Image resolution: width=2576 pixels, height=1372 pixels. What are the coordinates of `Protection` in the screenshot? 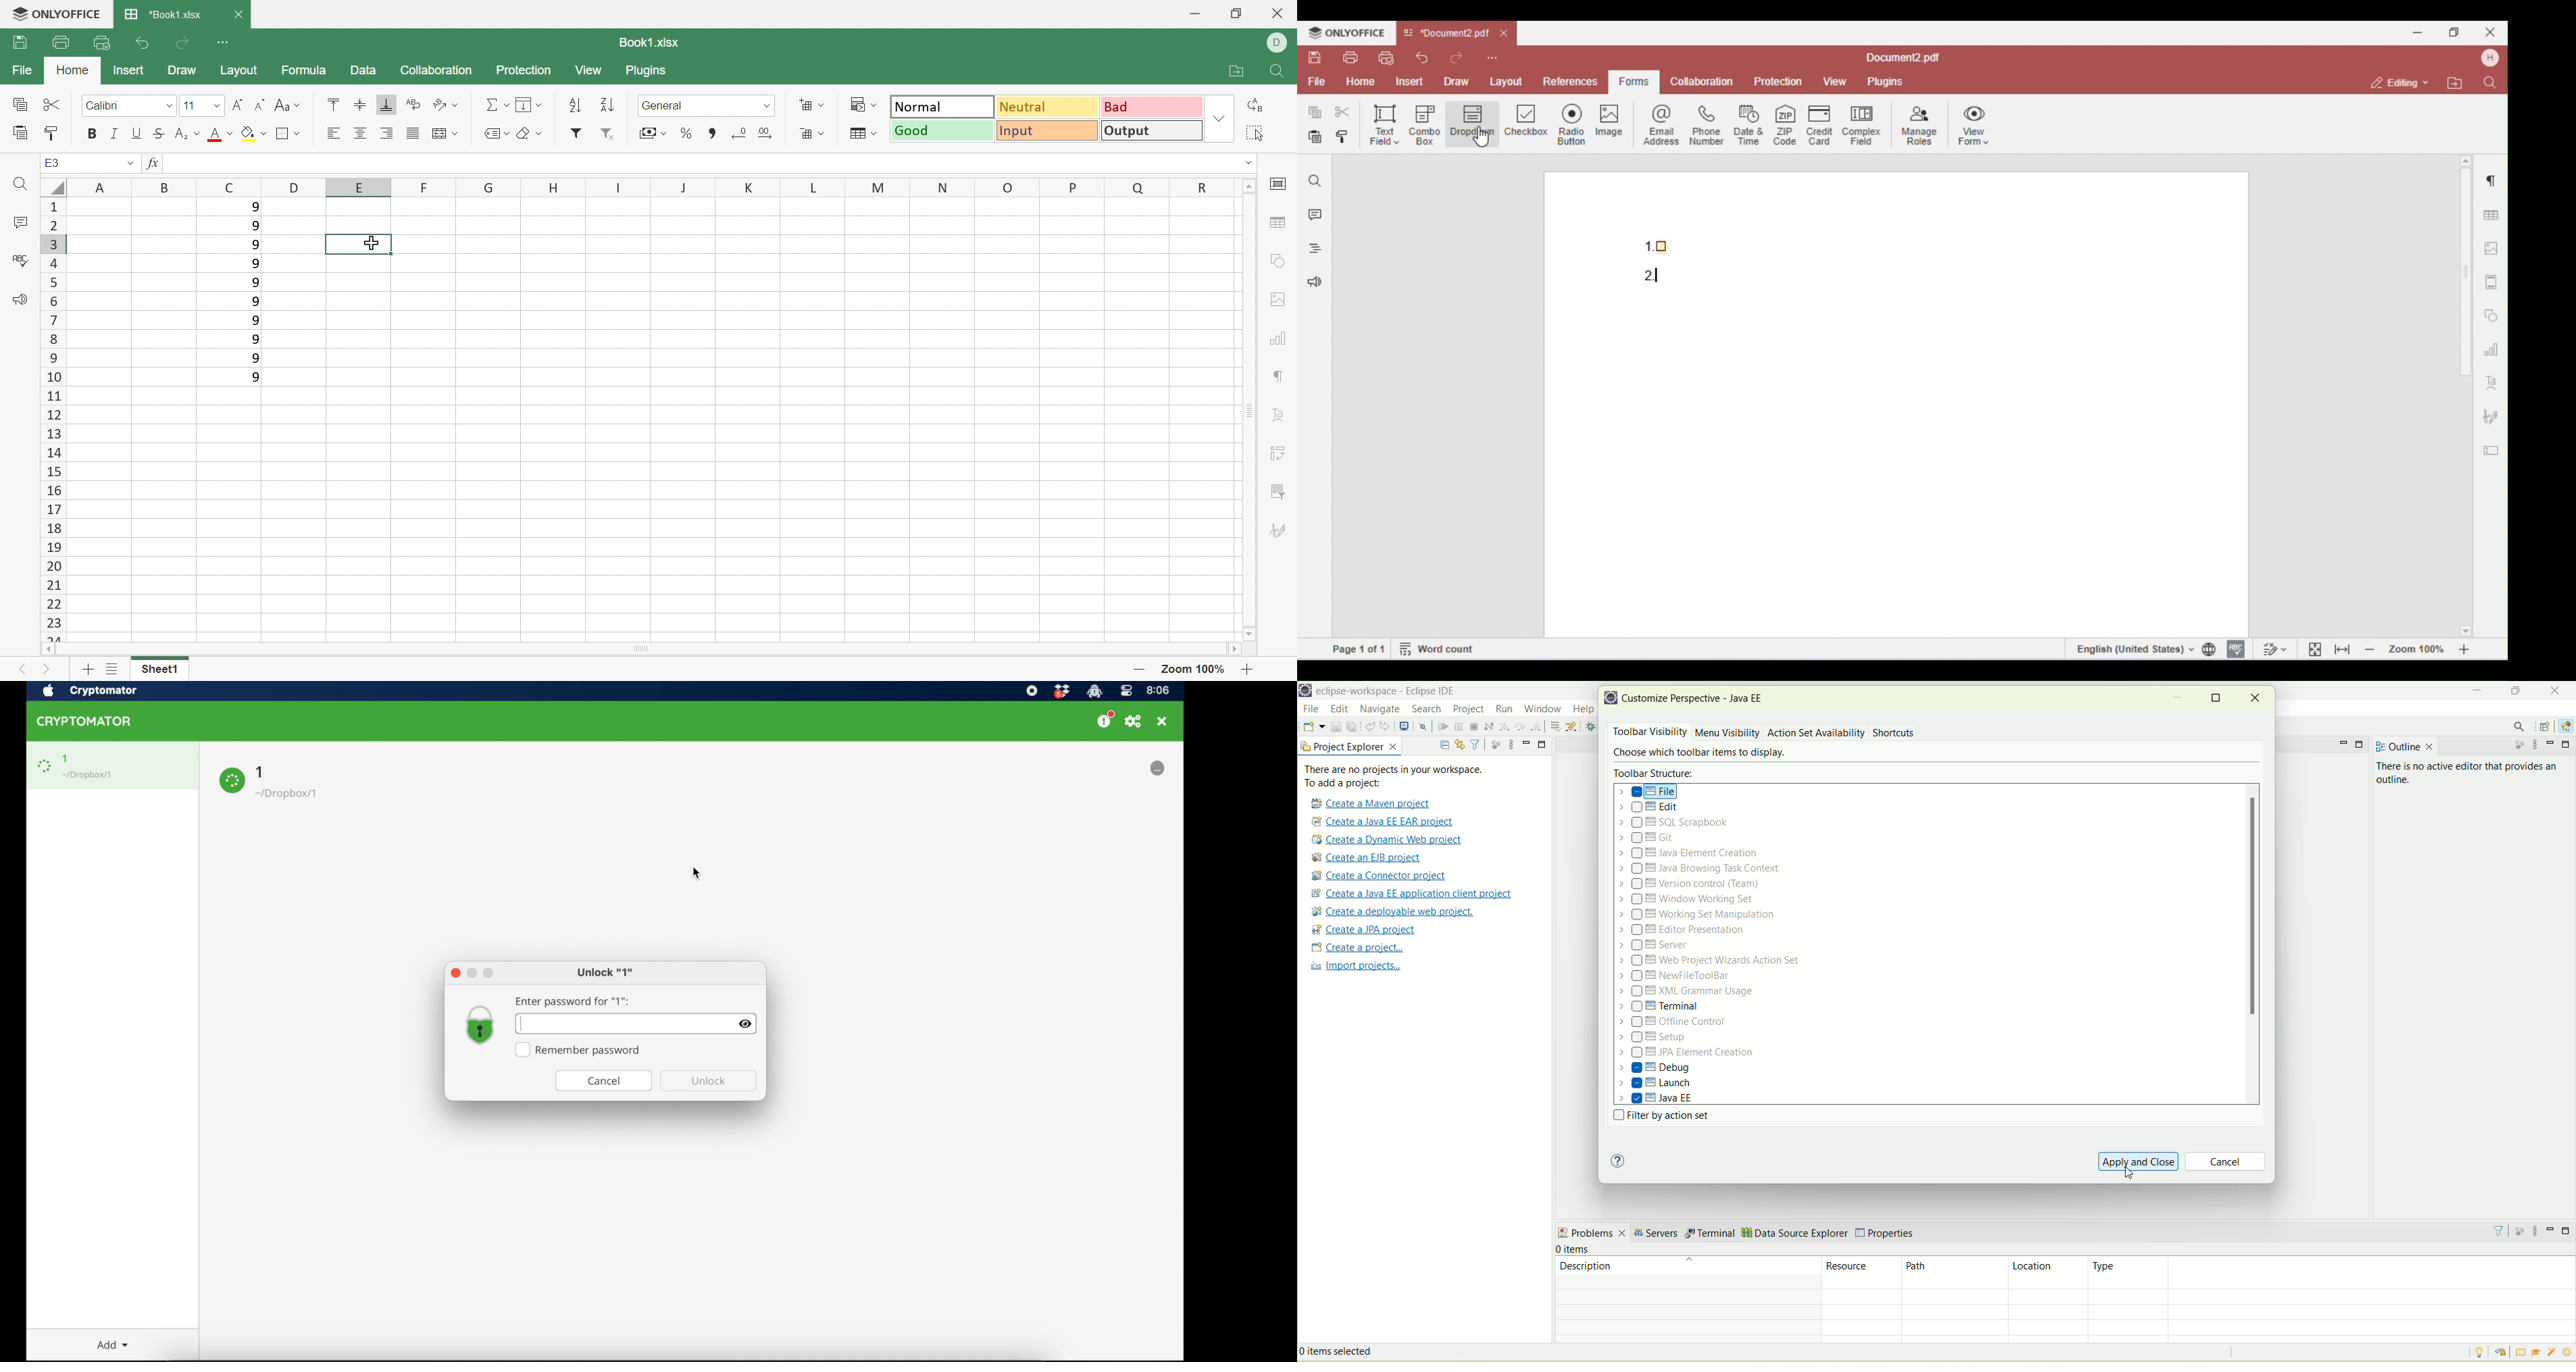 It's located at (529, 74).